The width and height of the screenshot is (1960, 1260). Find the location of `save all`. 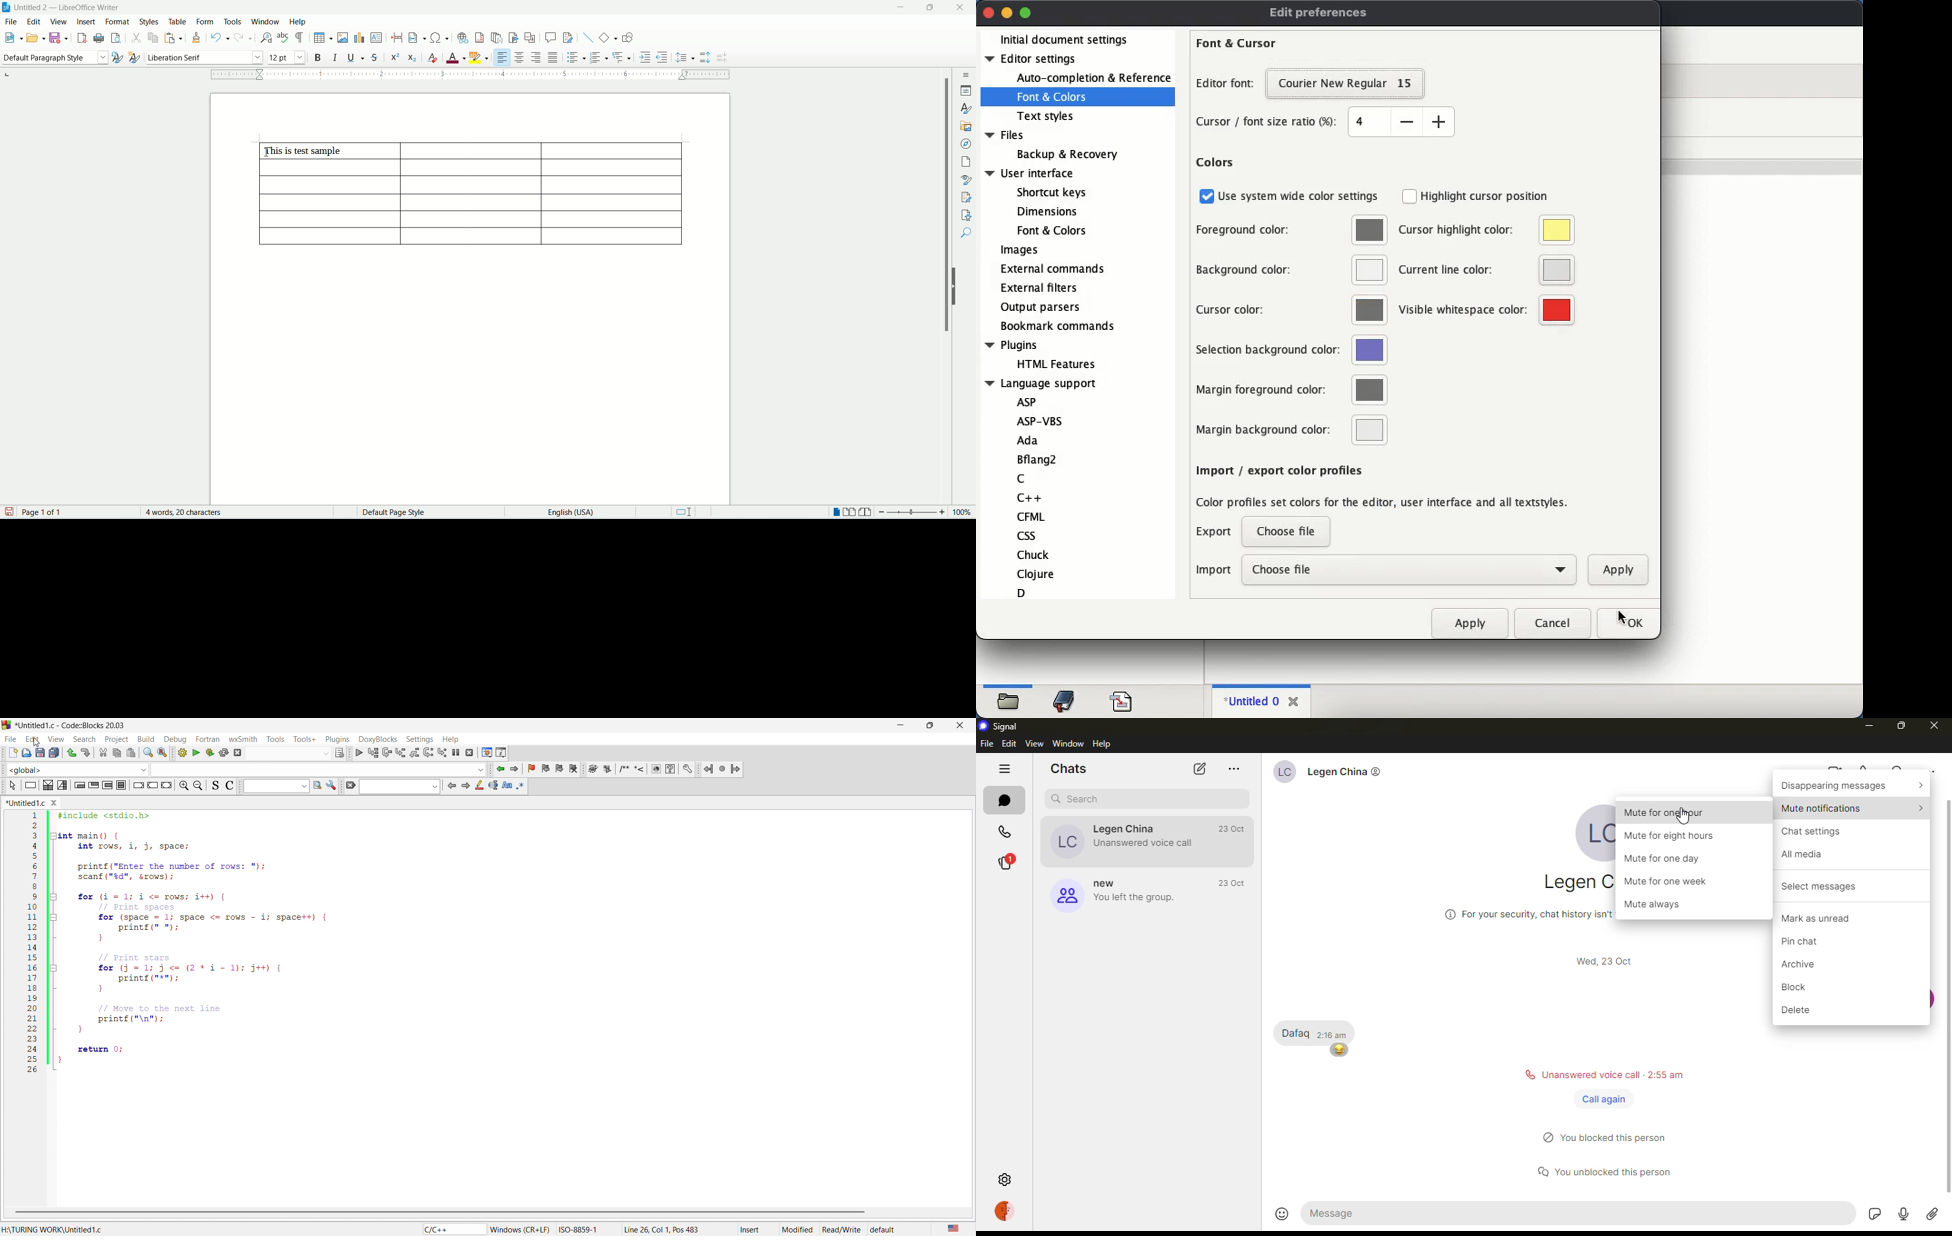

save all is located at coordinates (54, 753).